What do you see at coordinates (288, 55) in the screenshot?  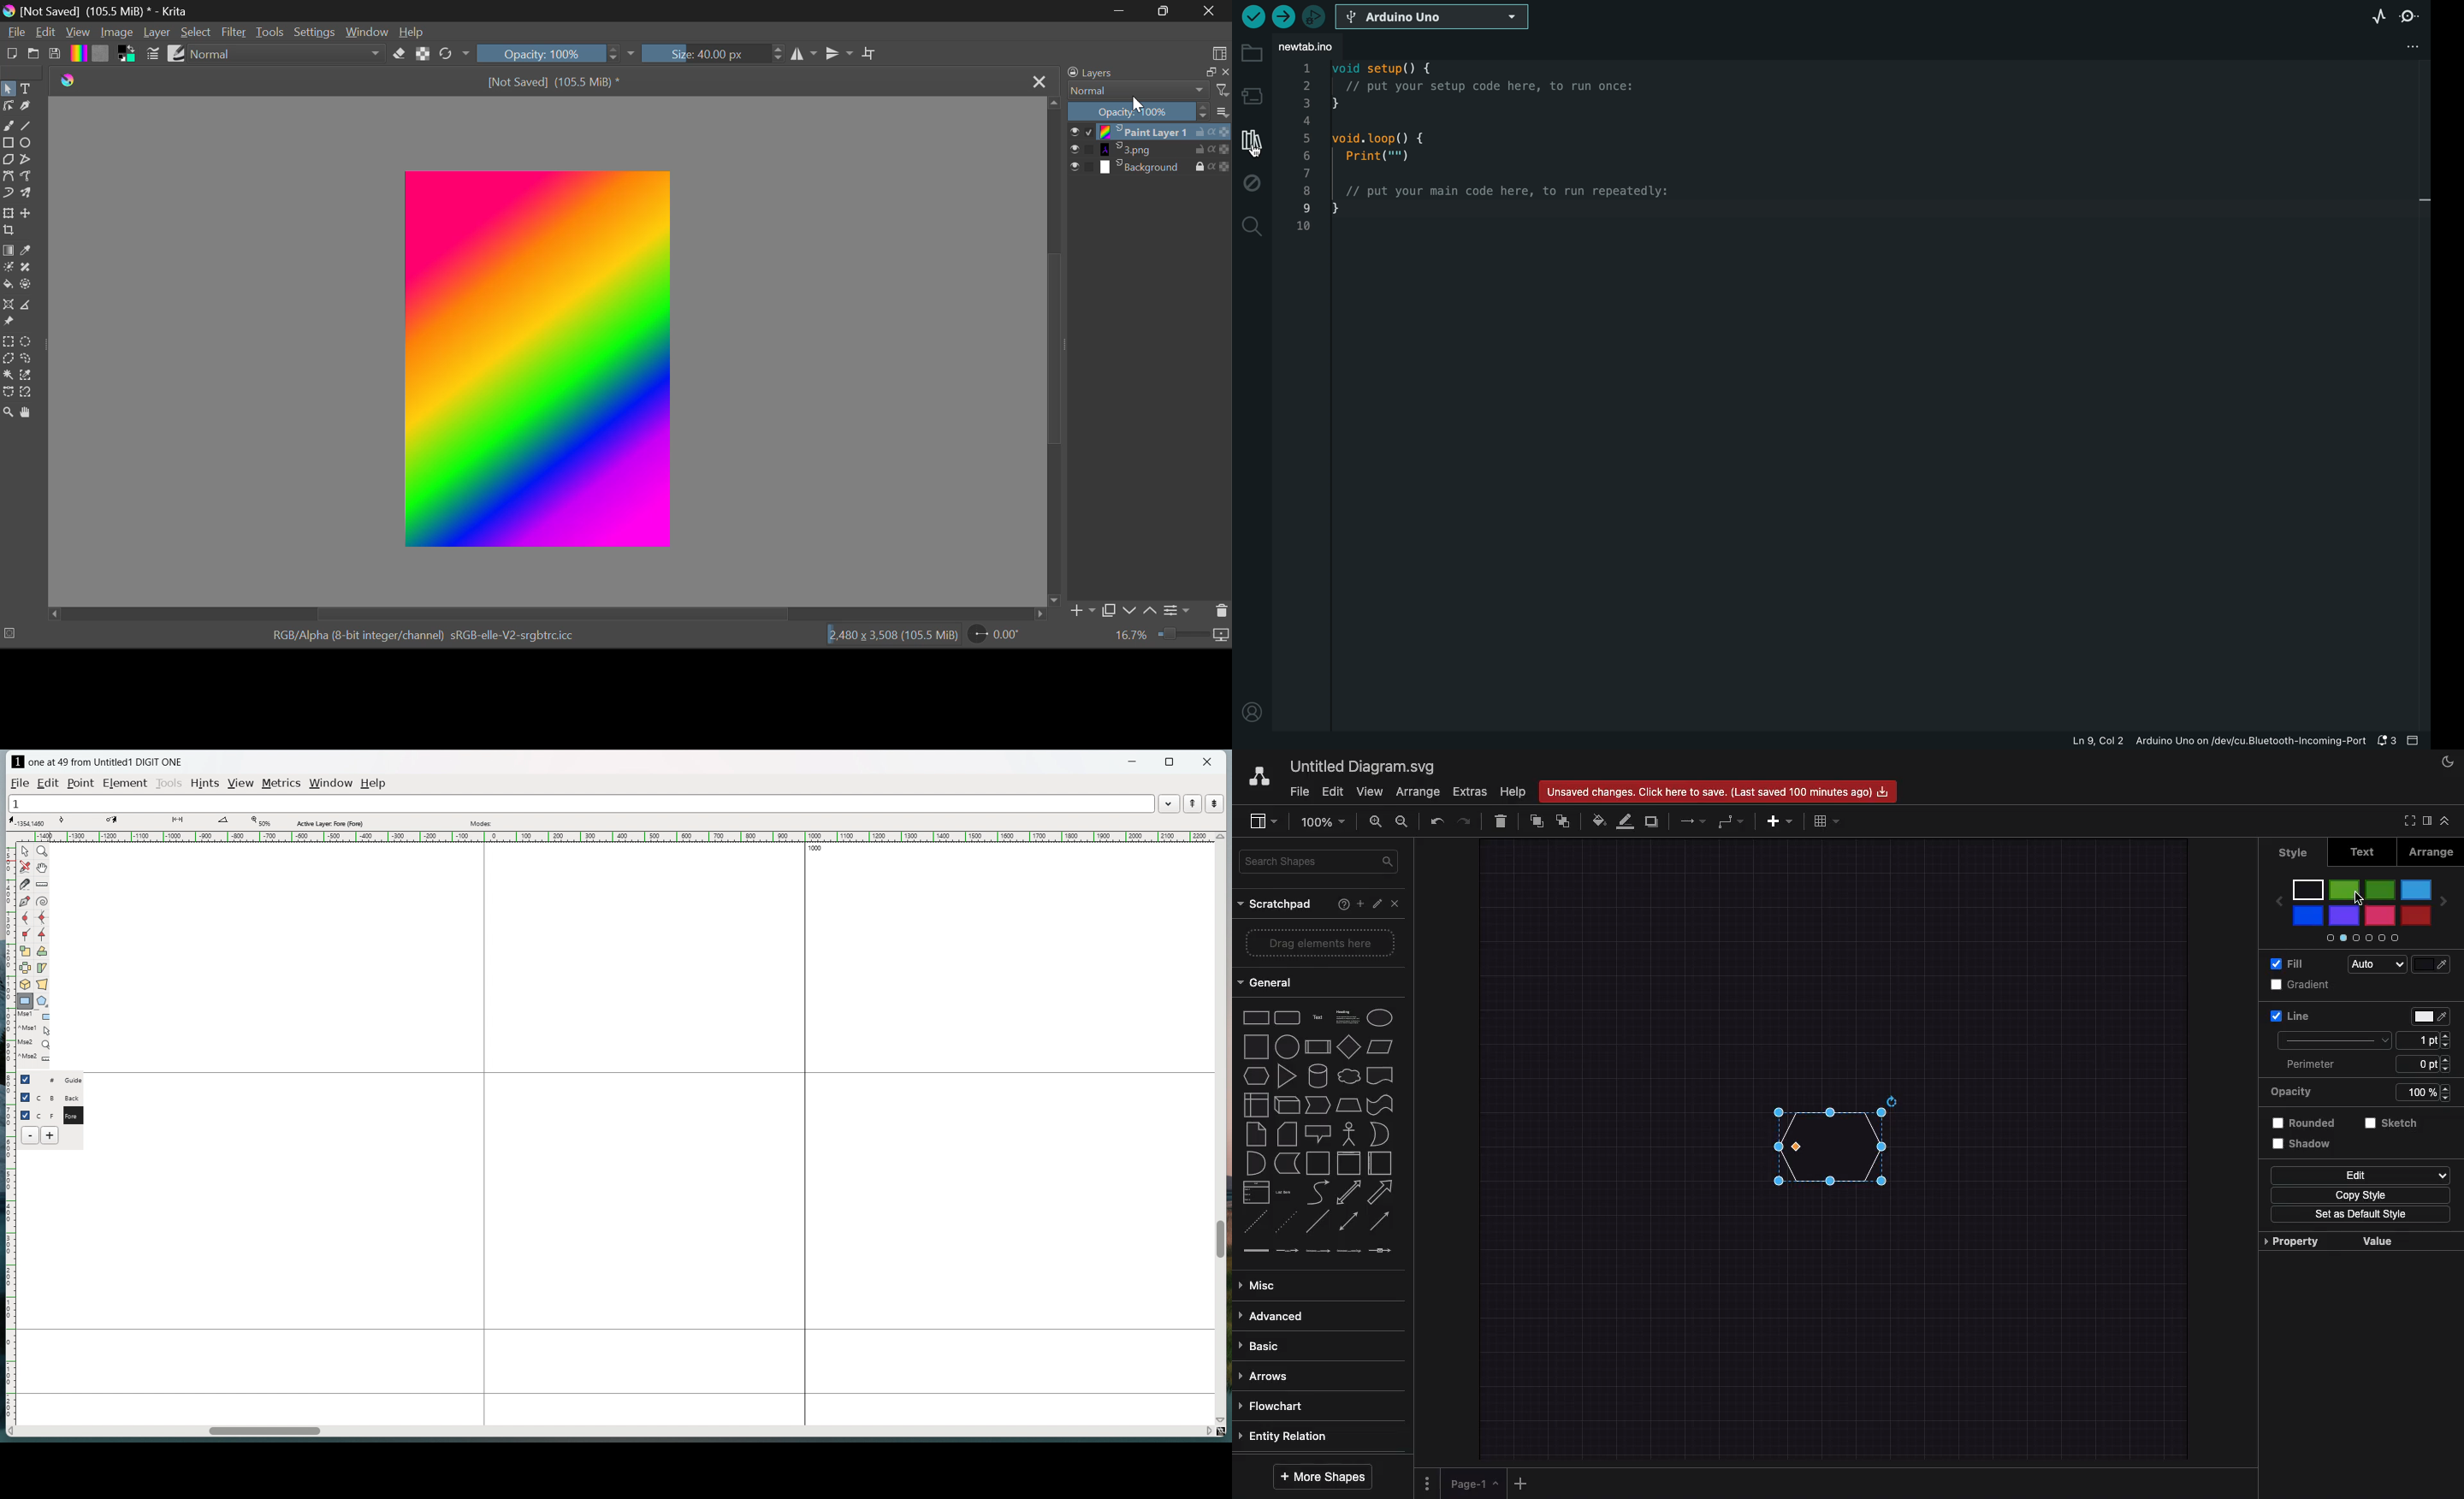 I see `normal` at bounding box center [288, 55].